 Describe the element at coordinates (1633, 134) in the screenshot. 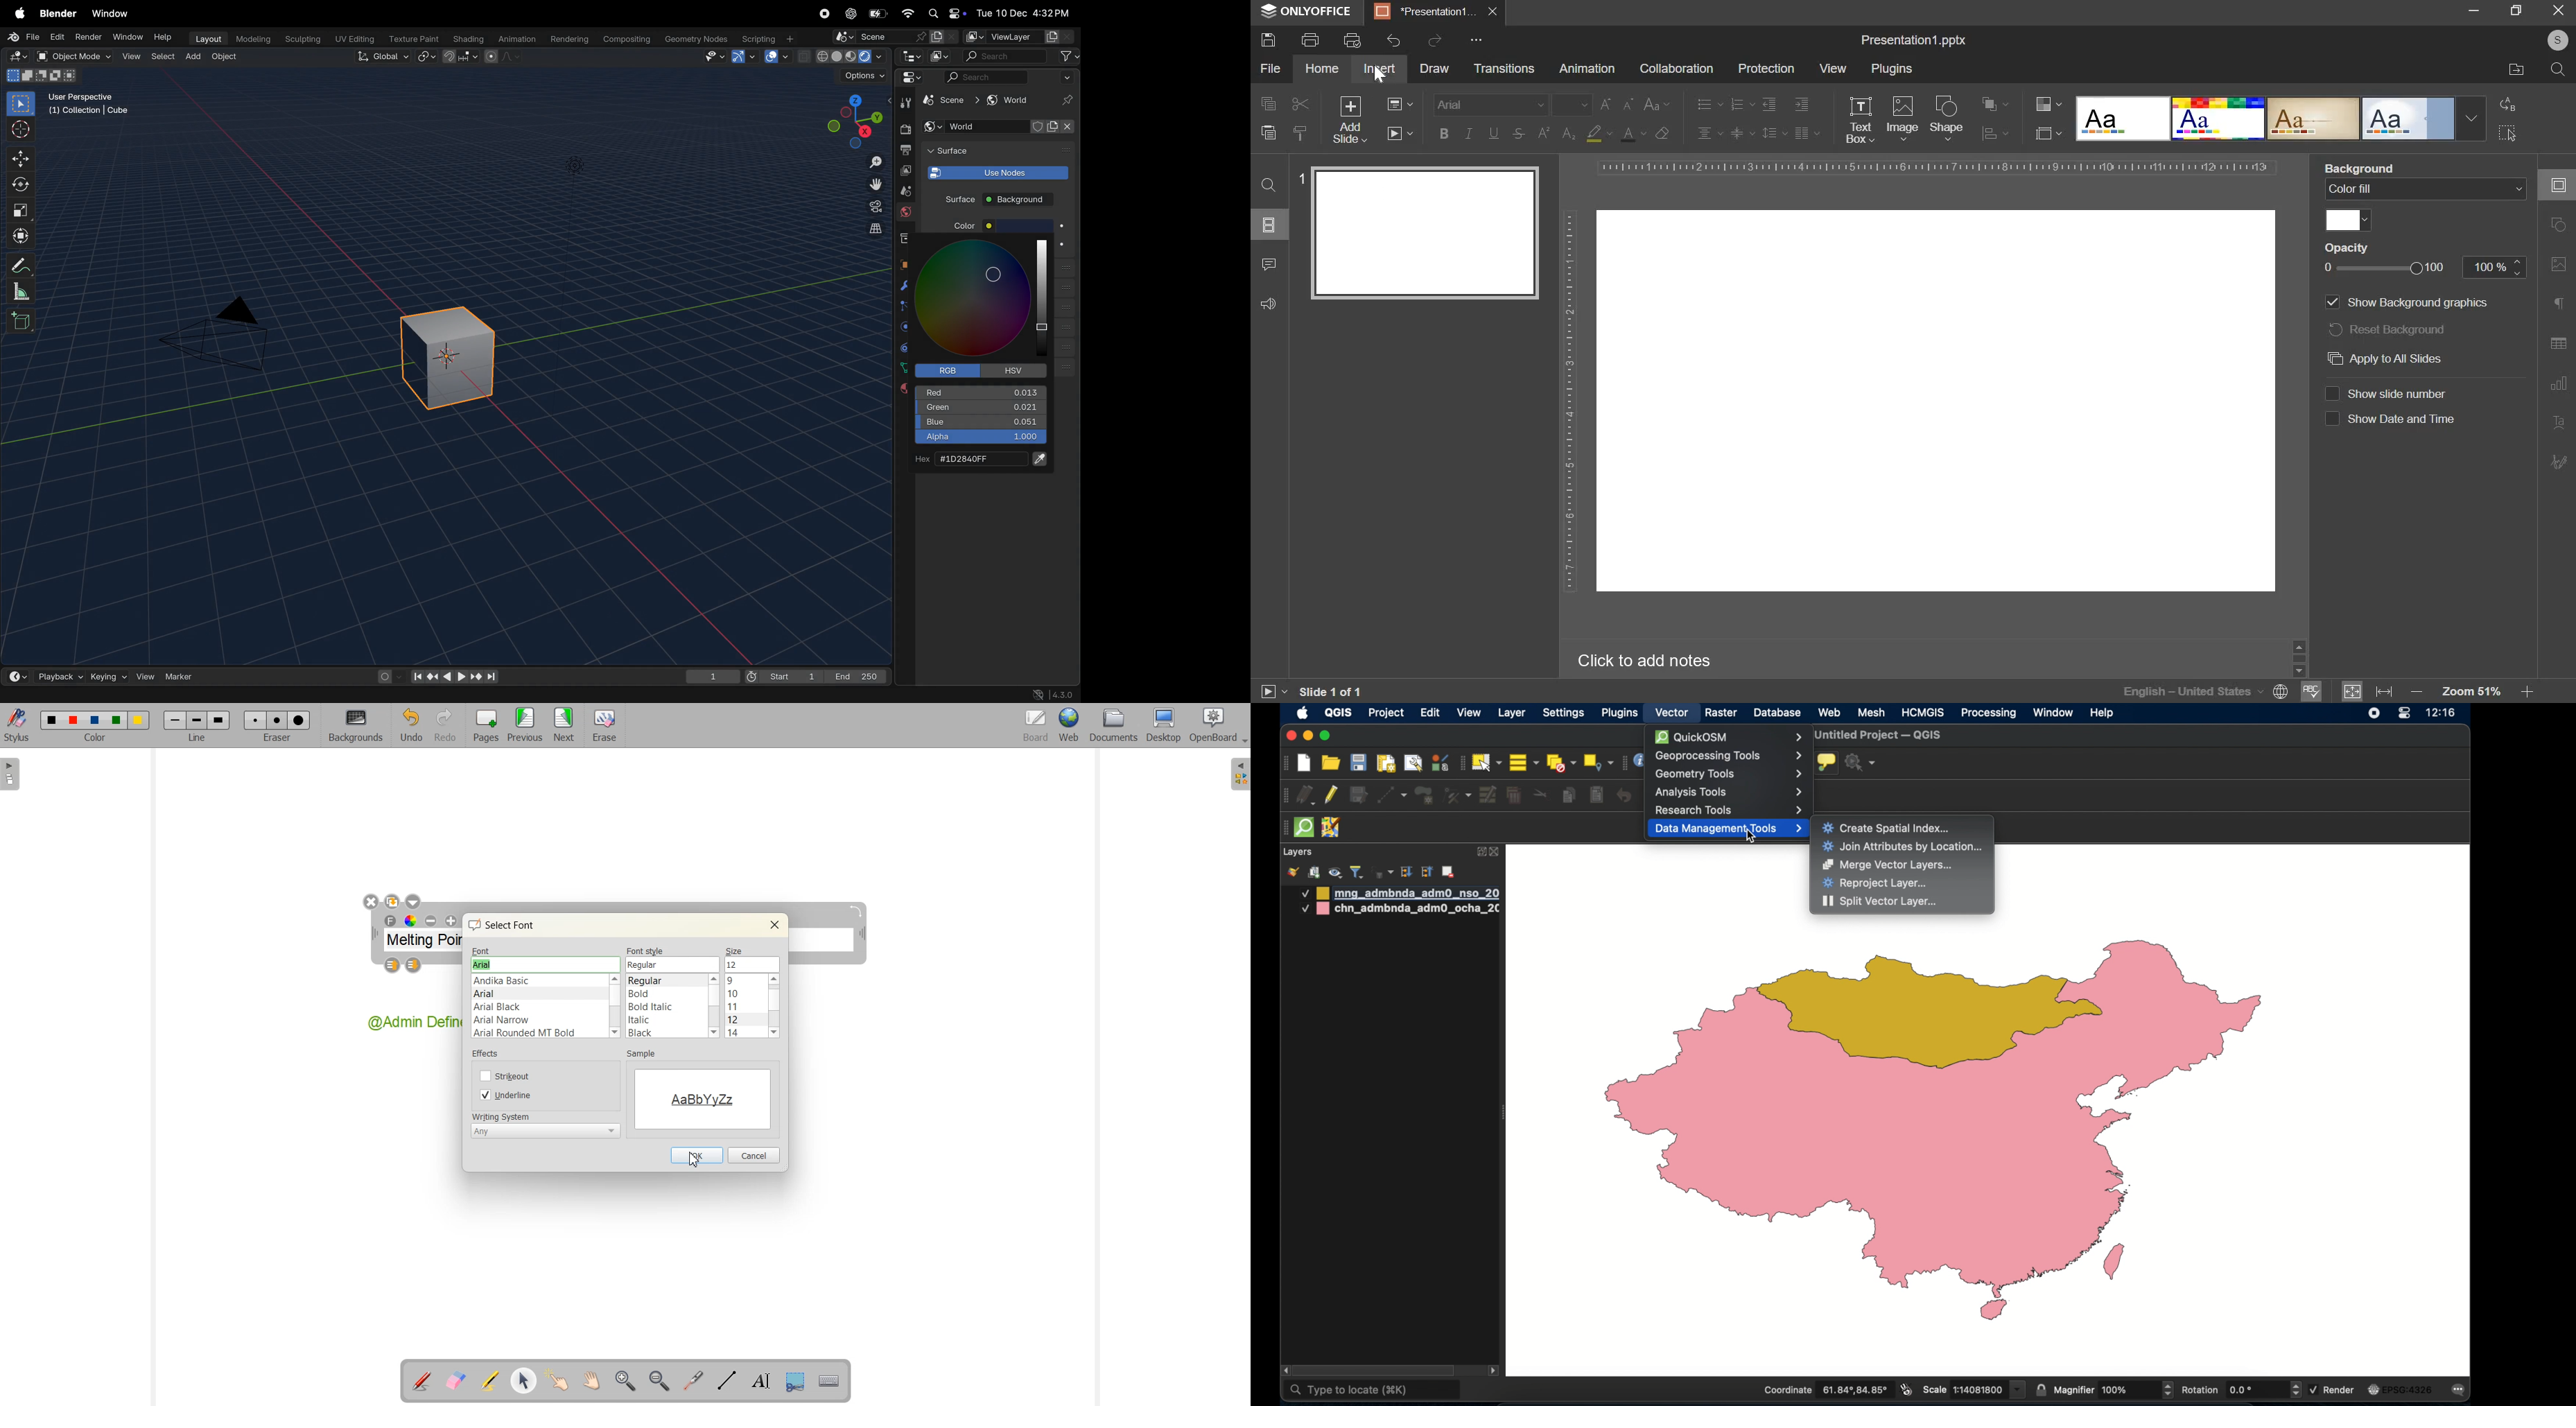

I see `text color` at that location.